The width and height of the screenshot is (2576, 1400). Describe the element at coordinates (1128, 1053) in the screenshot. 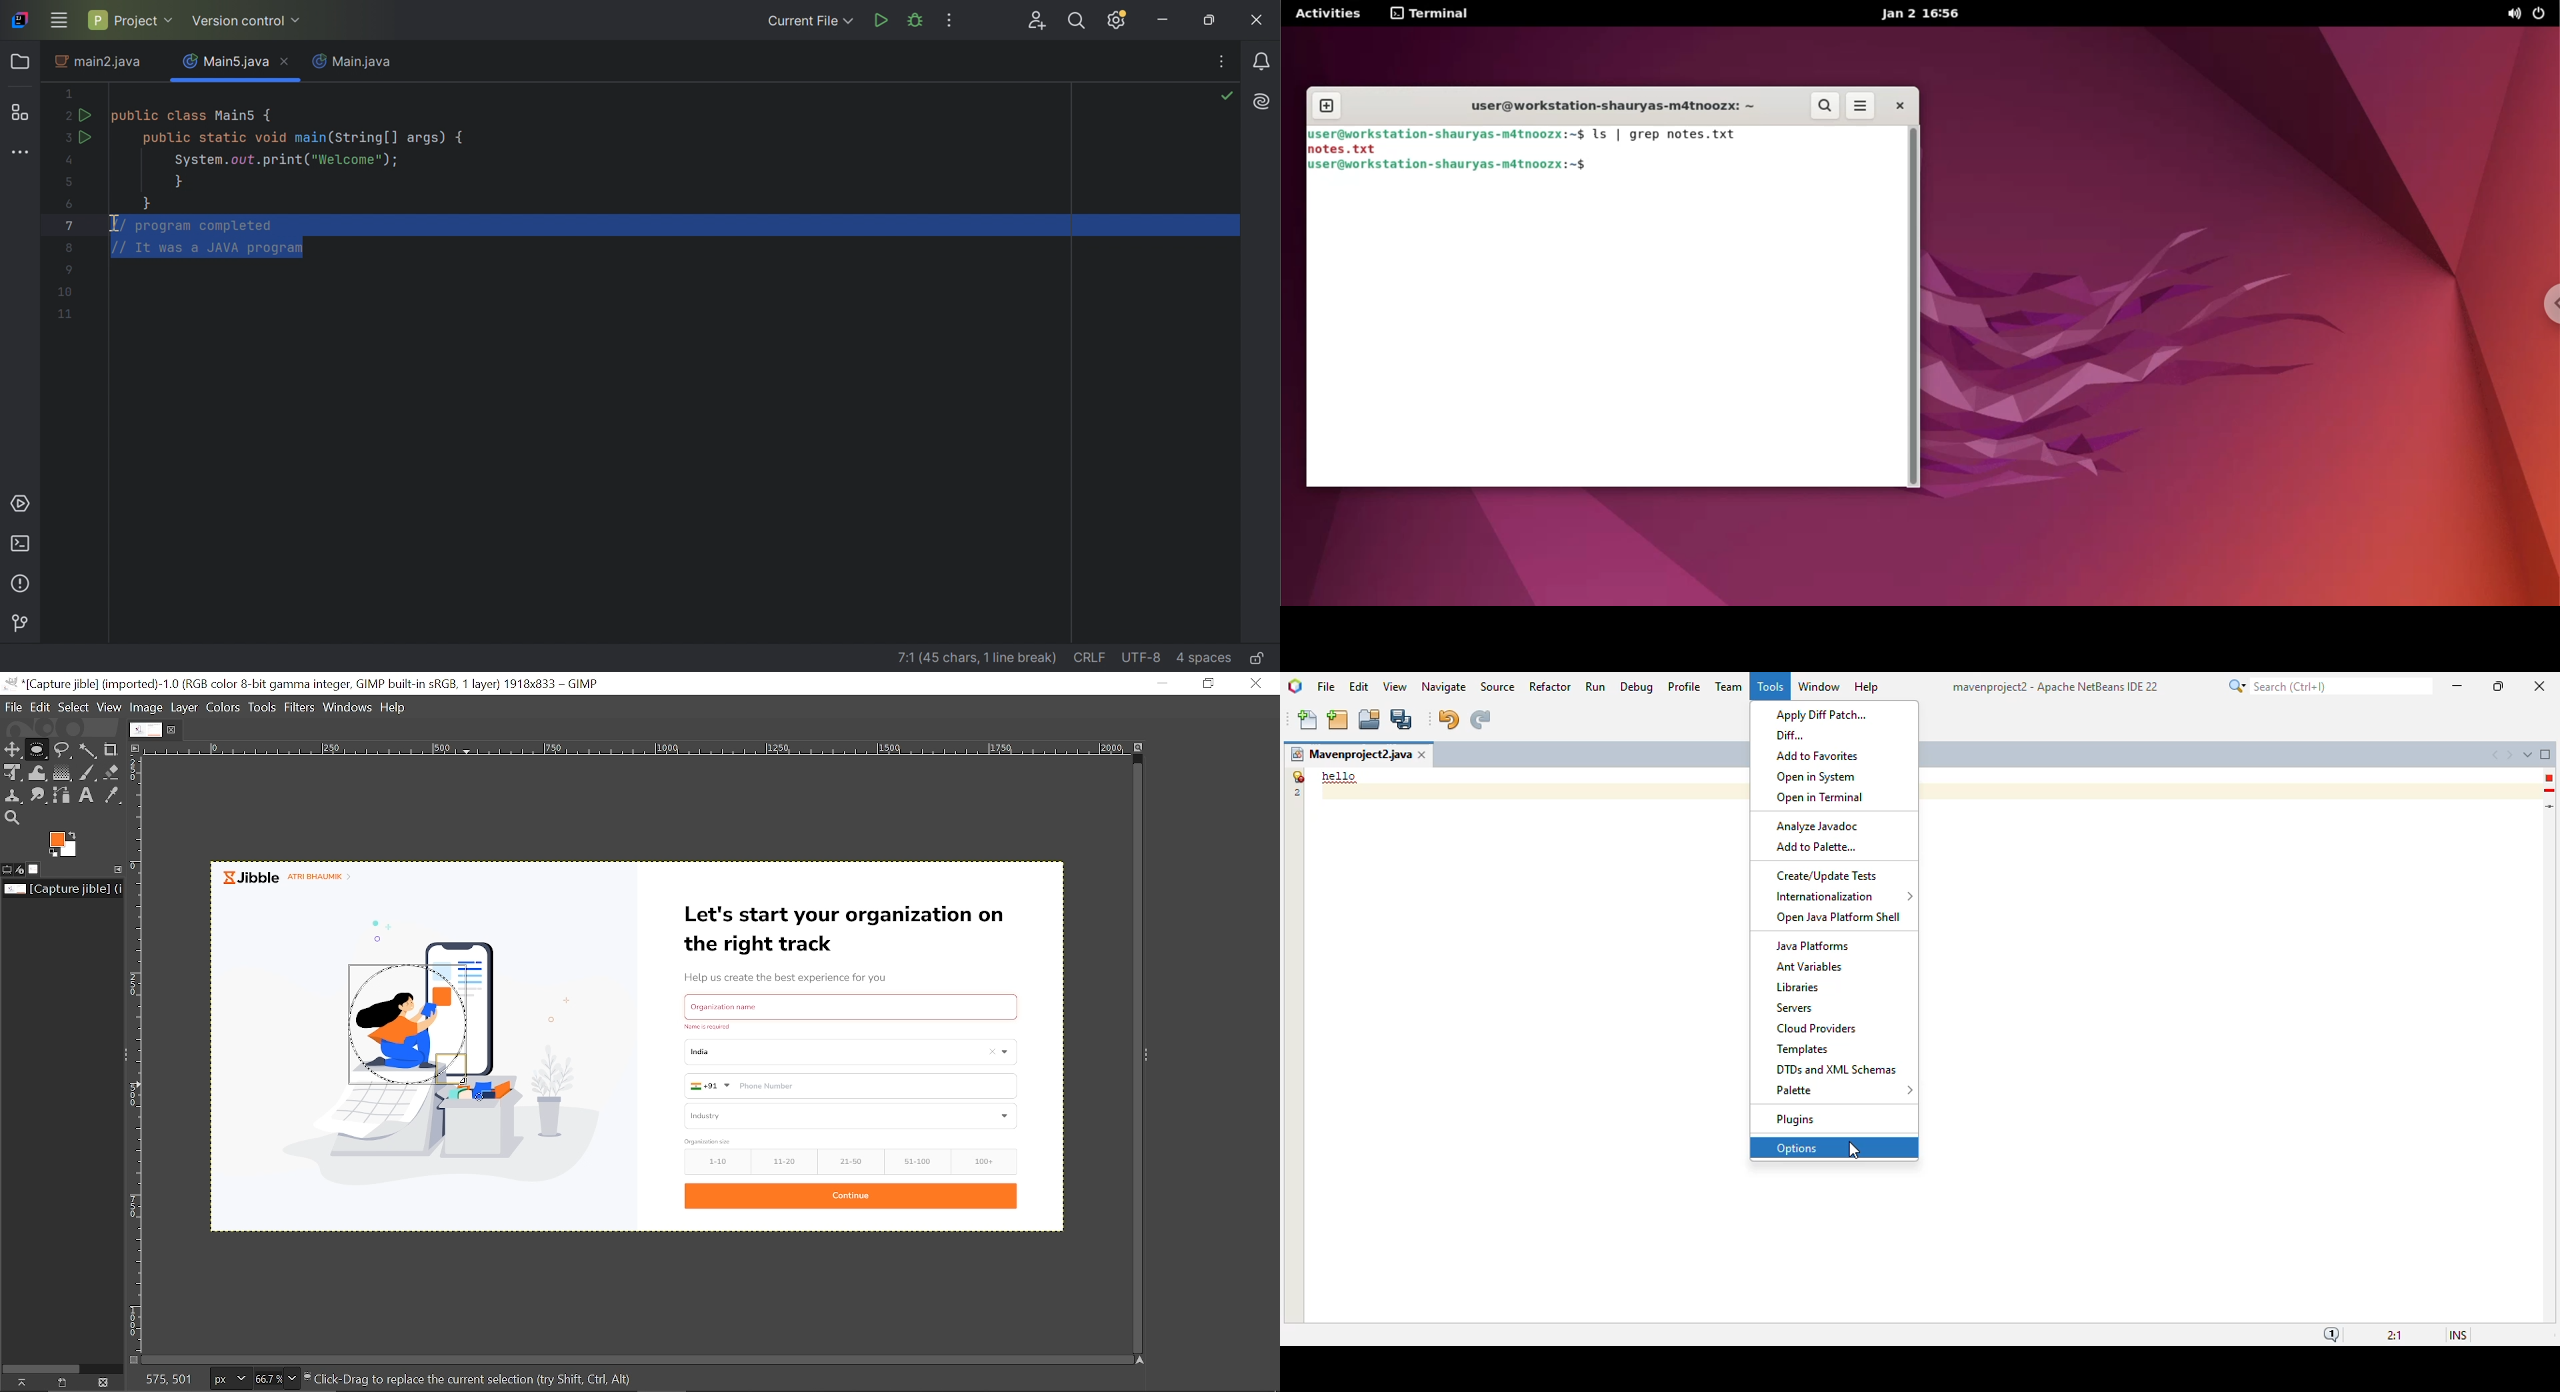

I see `vertical scroll bar` at that location.